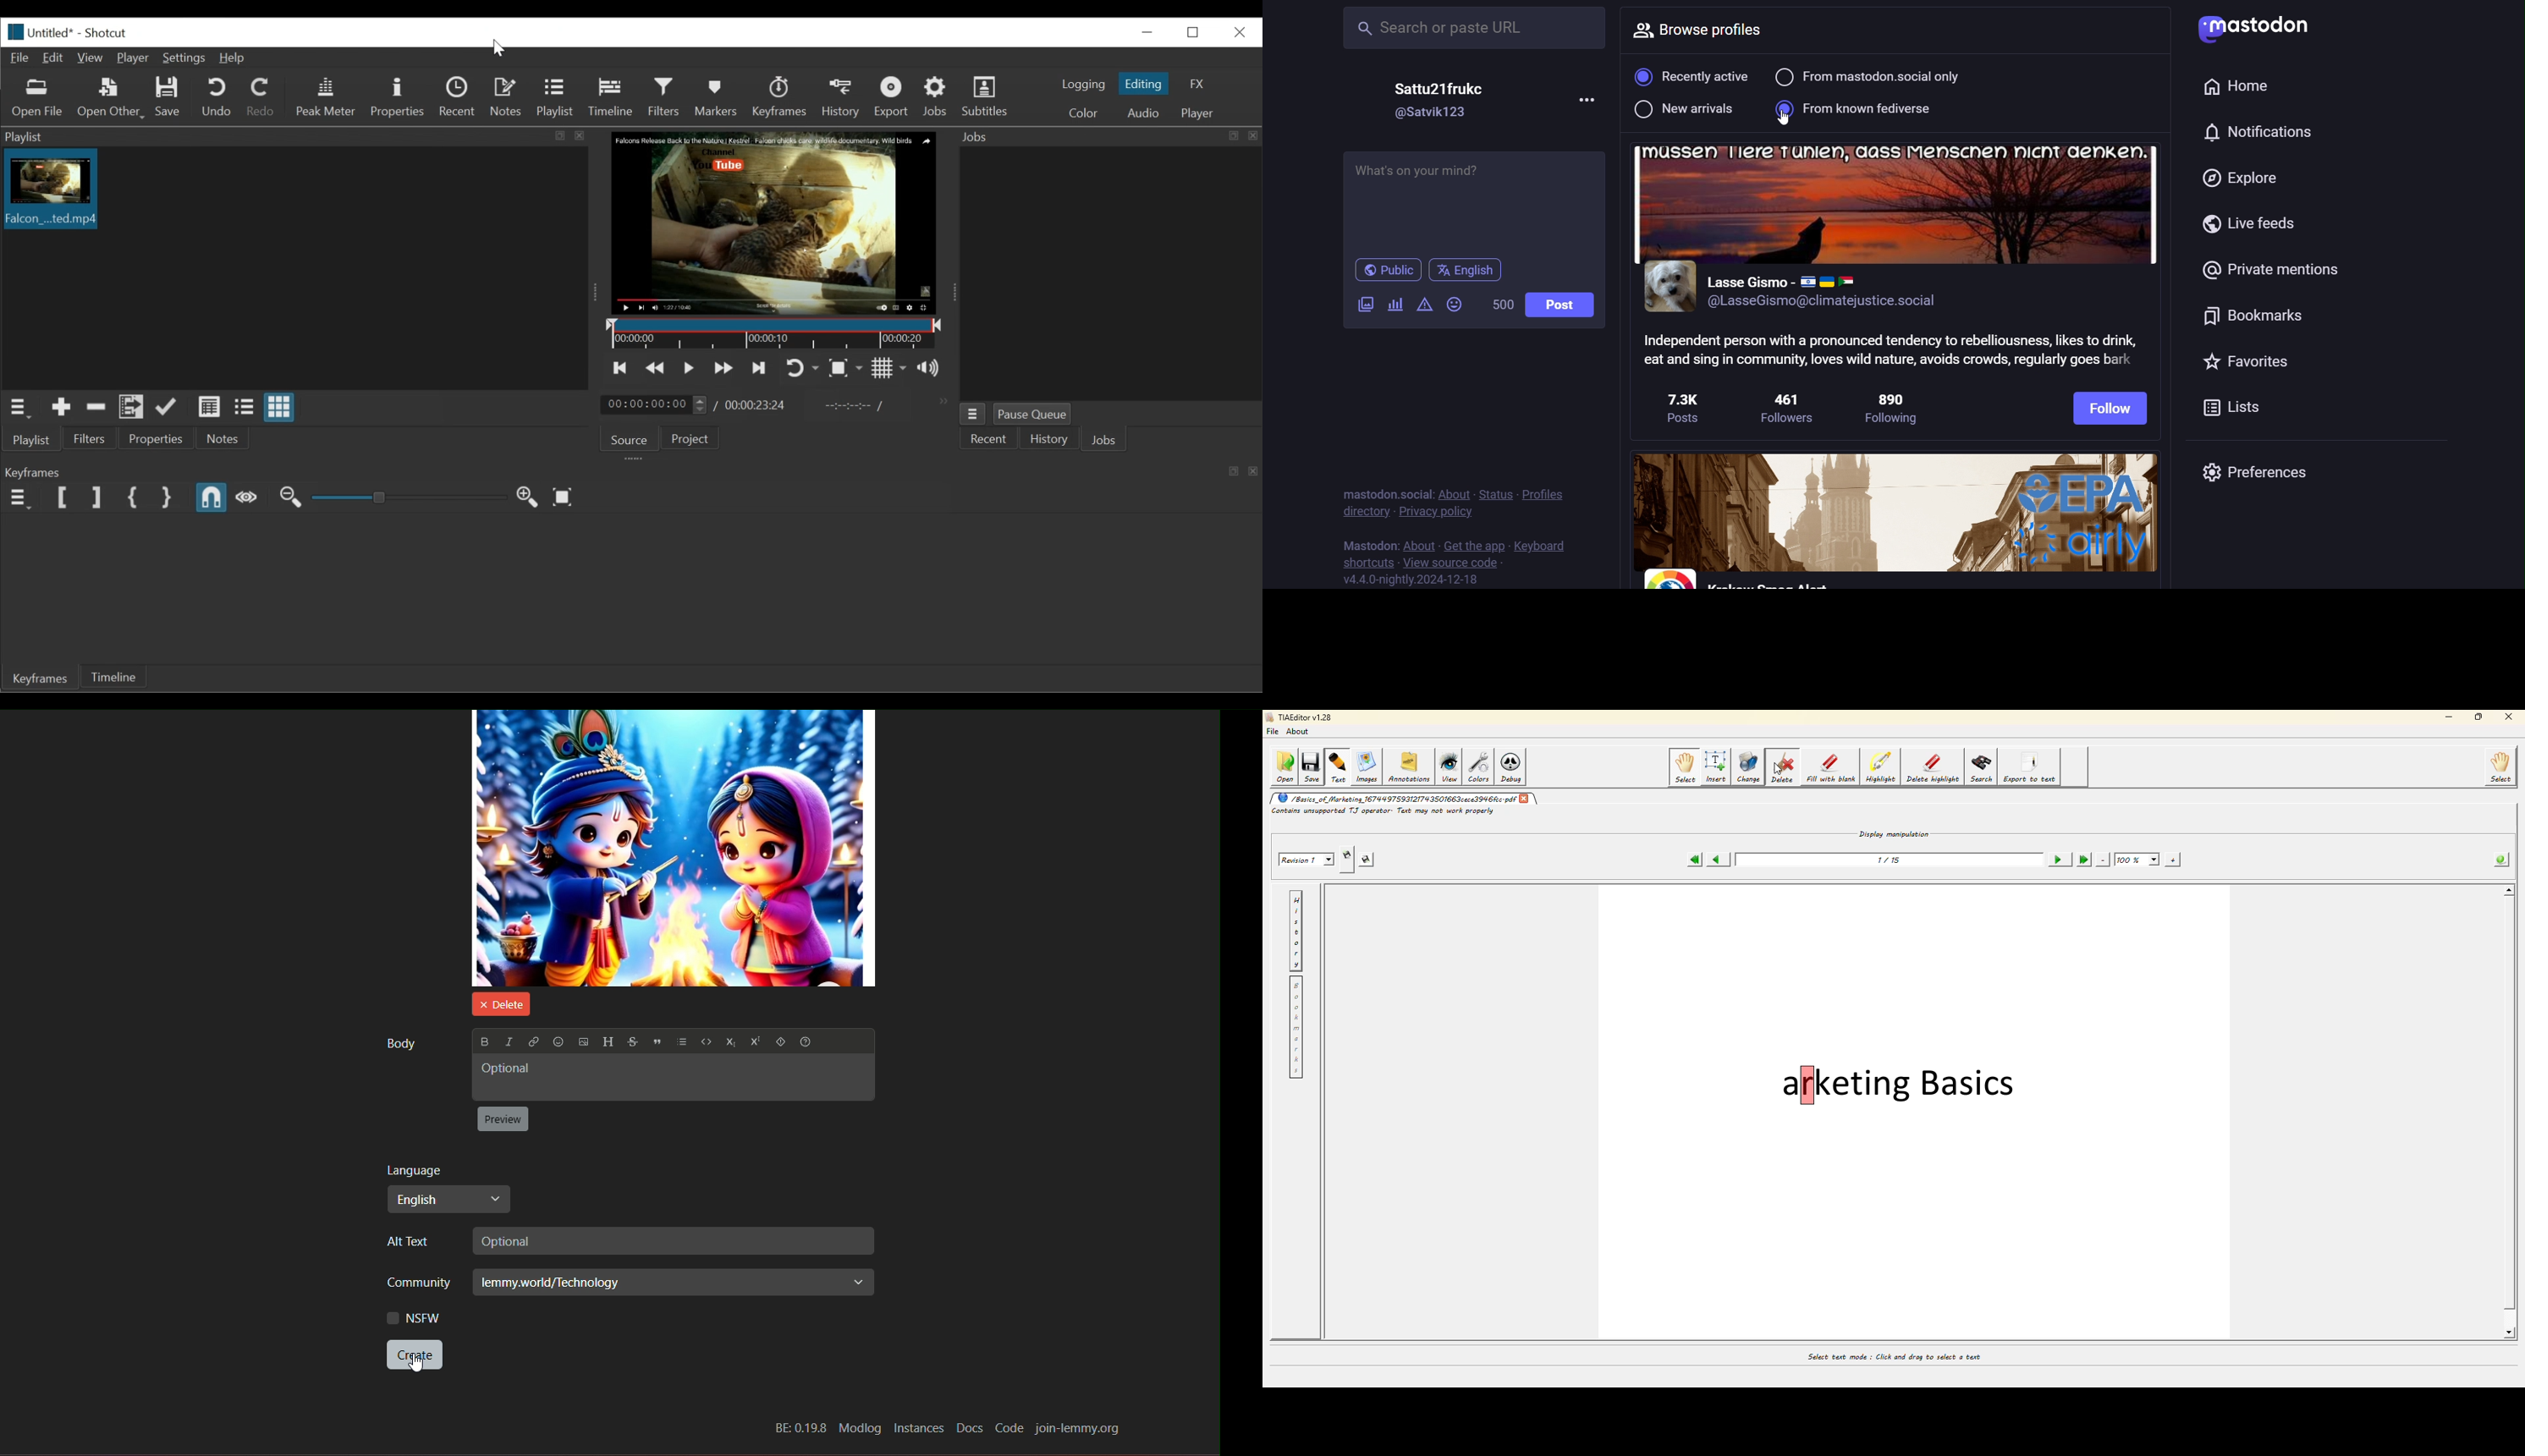 This screenshot has height=1456, width=2548. Describe the element at coordinates (993, 98) in the screenshot. I see `Subtitles` at that location.